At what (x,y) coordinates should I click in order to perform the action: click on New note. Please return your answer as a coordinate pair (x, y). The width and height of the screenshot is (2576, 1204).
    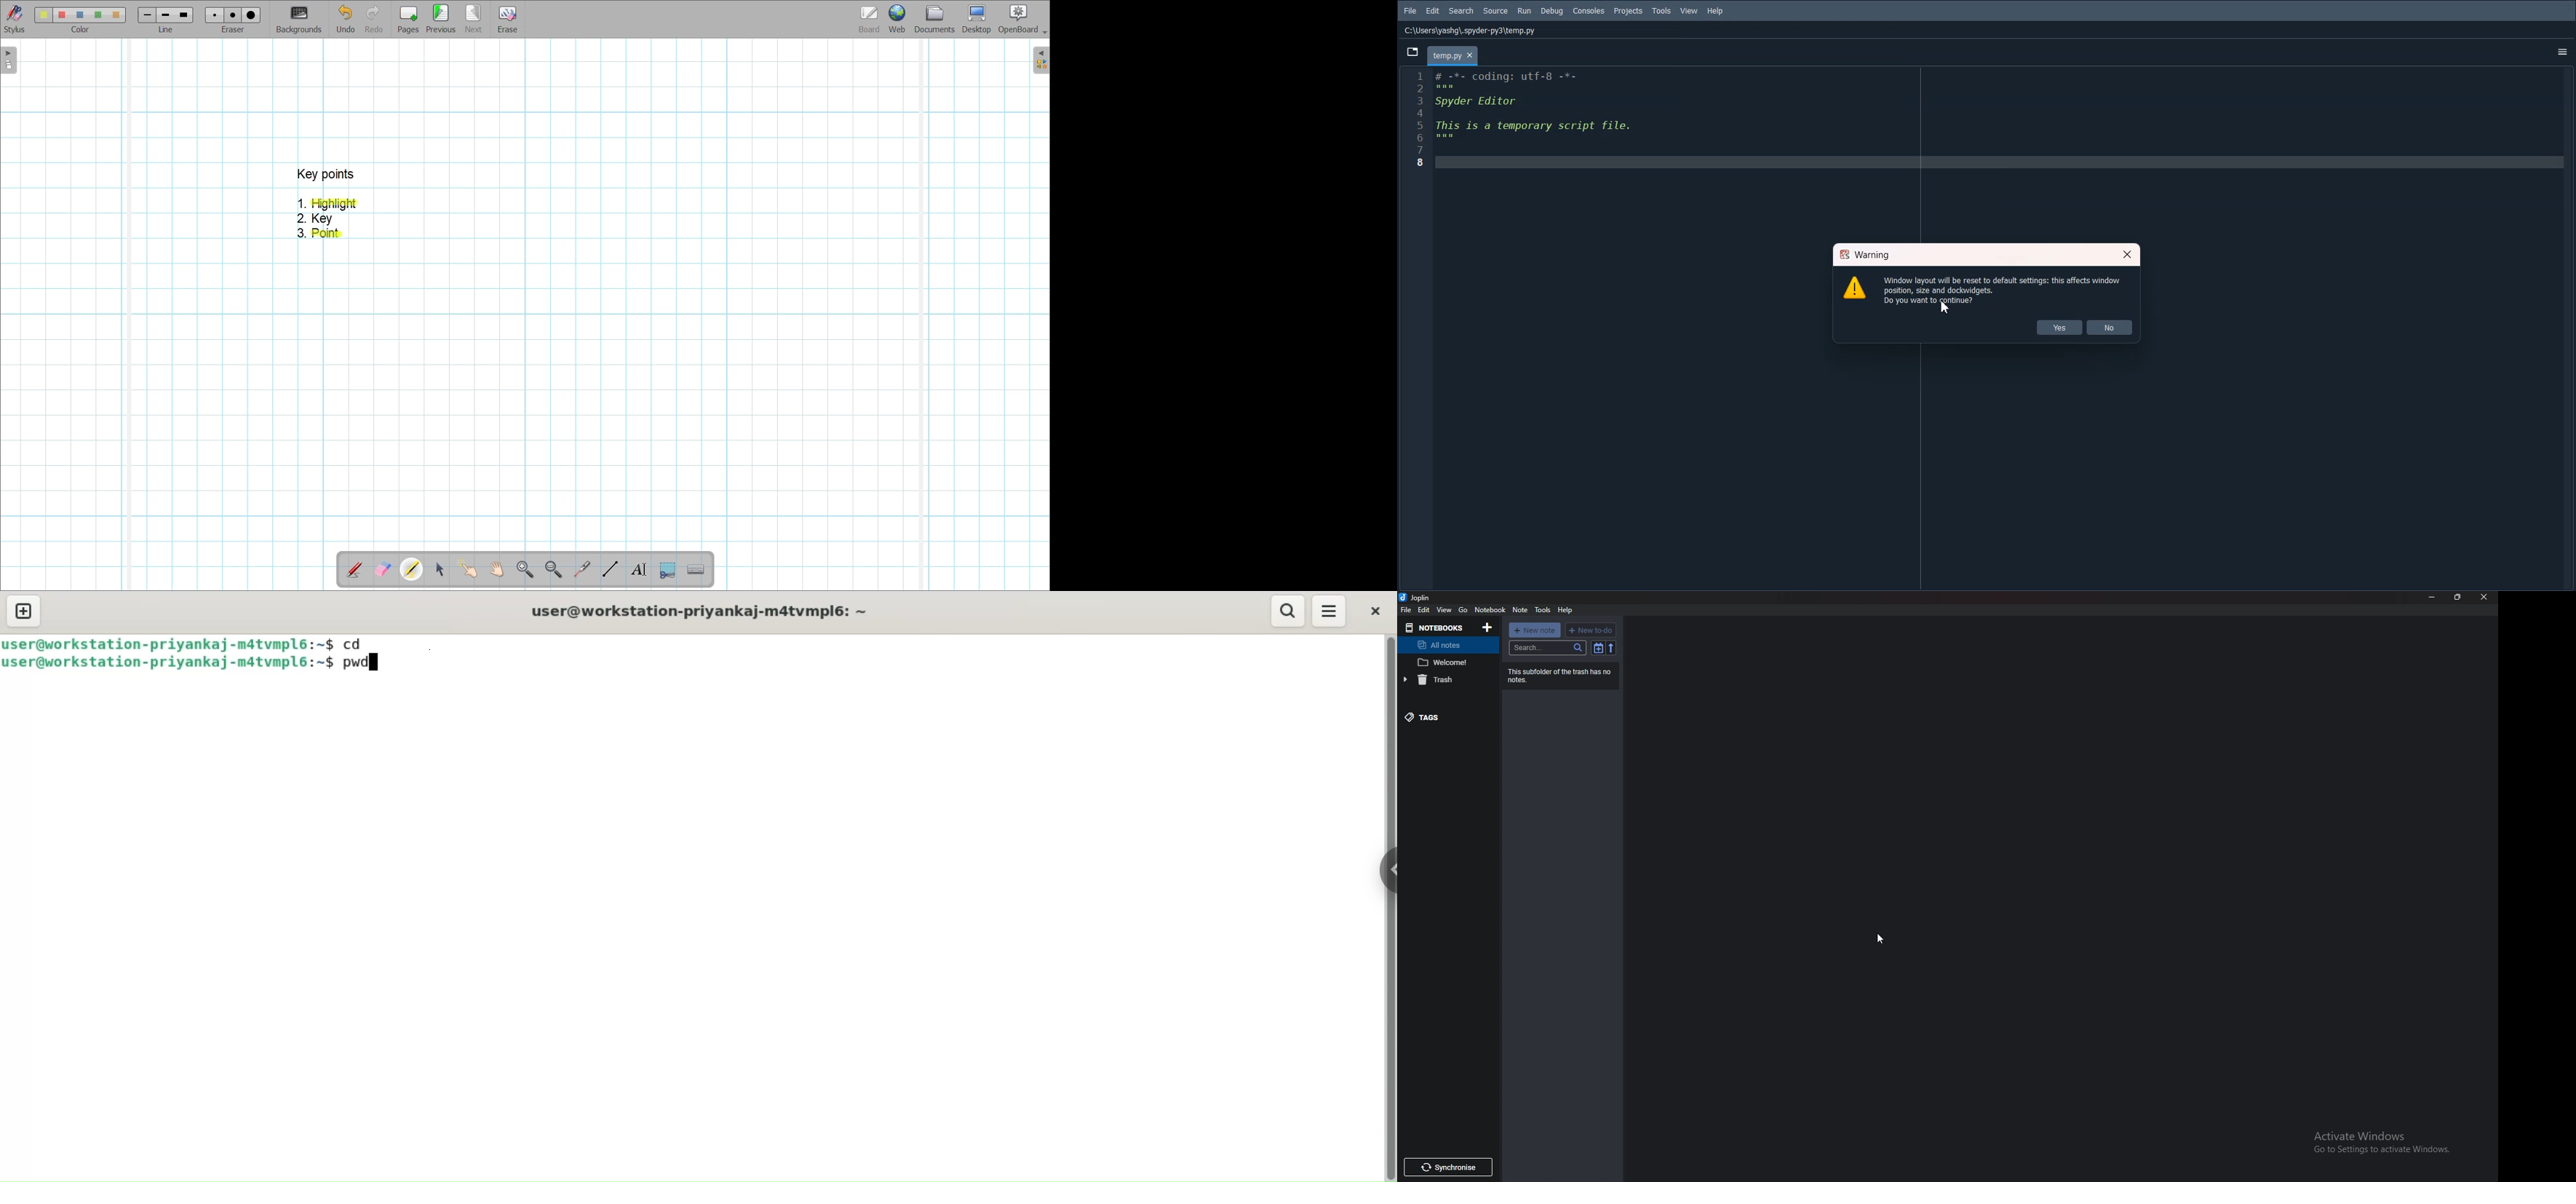
    Looking at the image, I should click on (1535, 630).